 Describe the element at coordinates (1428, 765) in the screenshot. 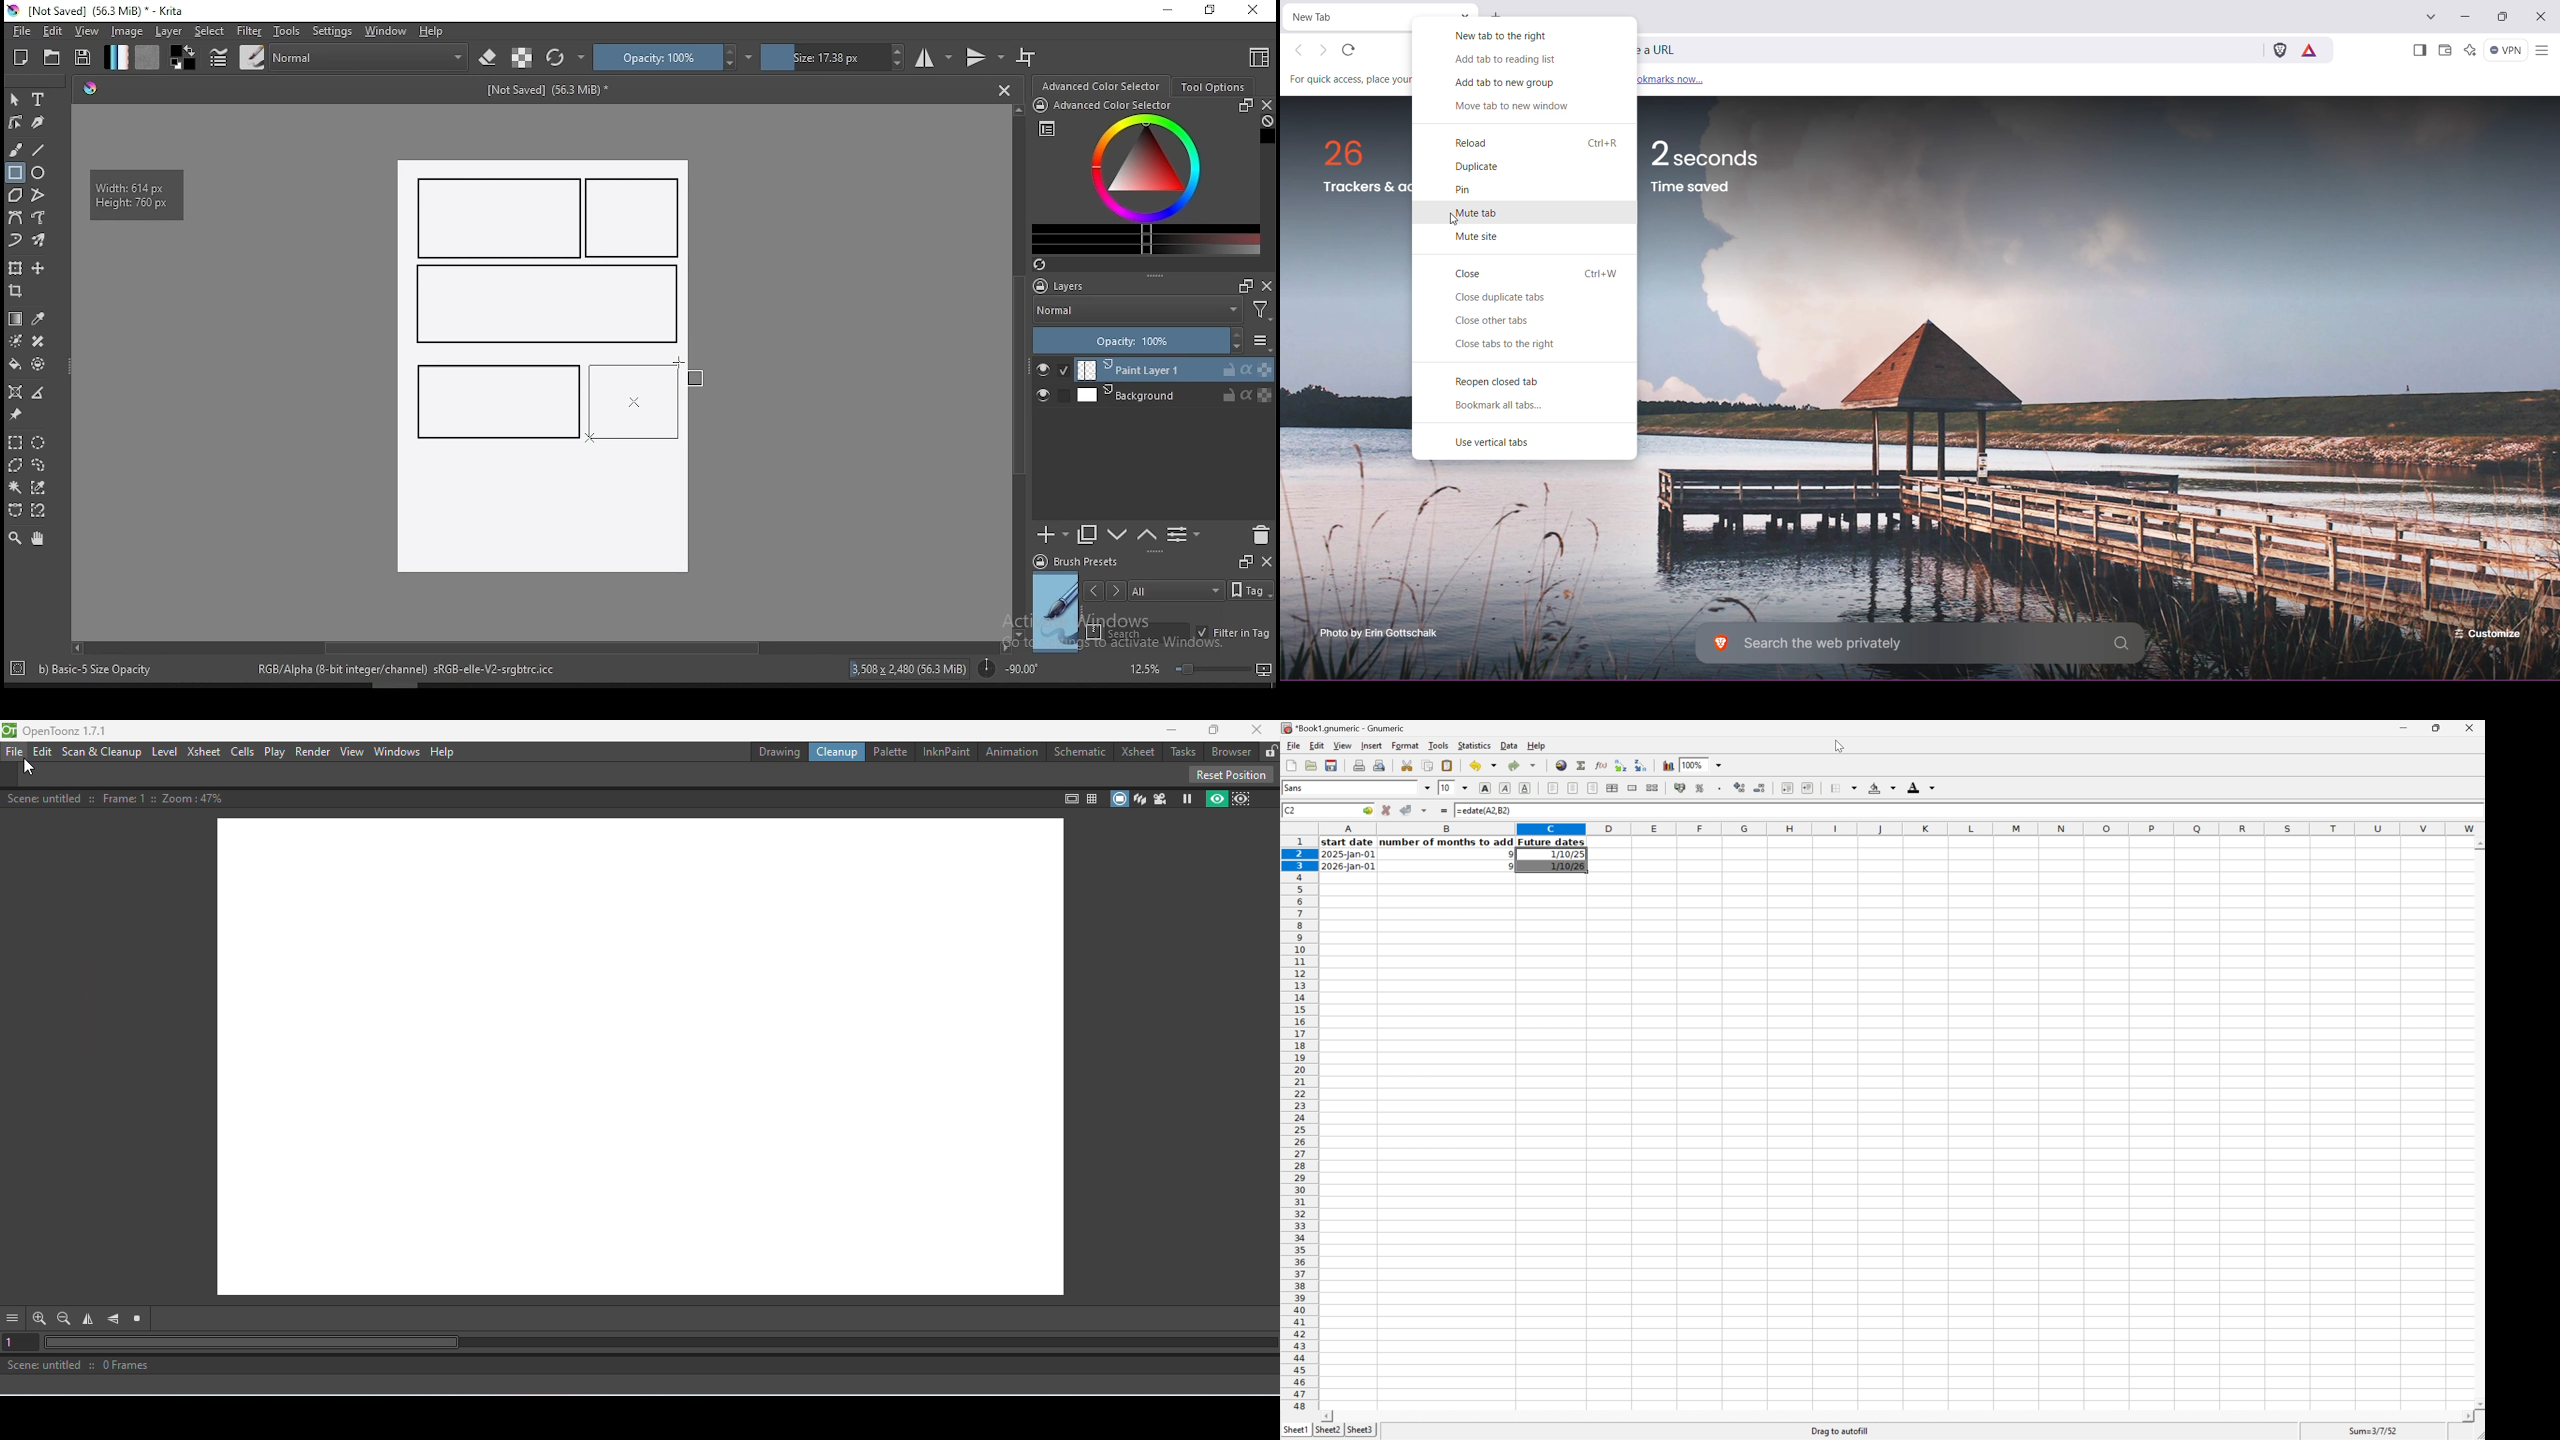

I see `Copy selection` at that location.